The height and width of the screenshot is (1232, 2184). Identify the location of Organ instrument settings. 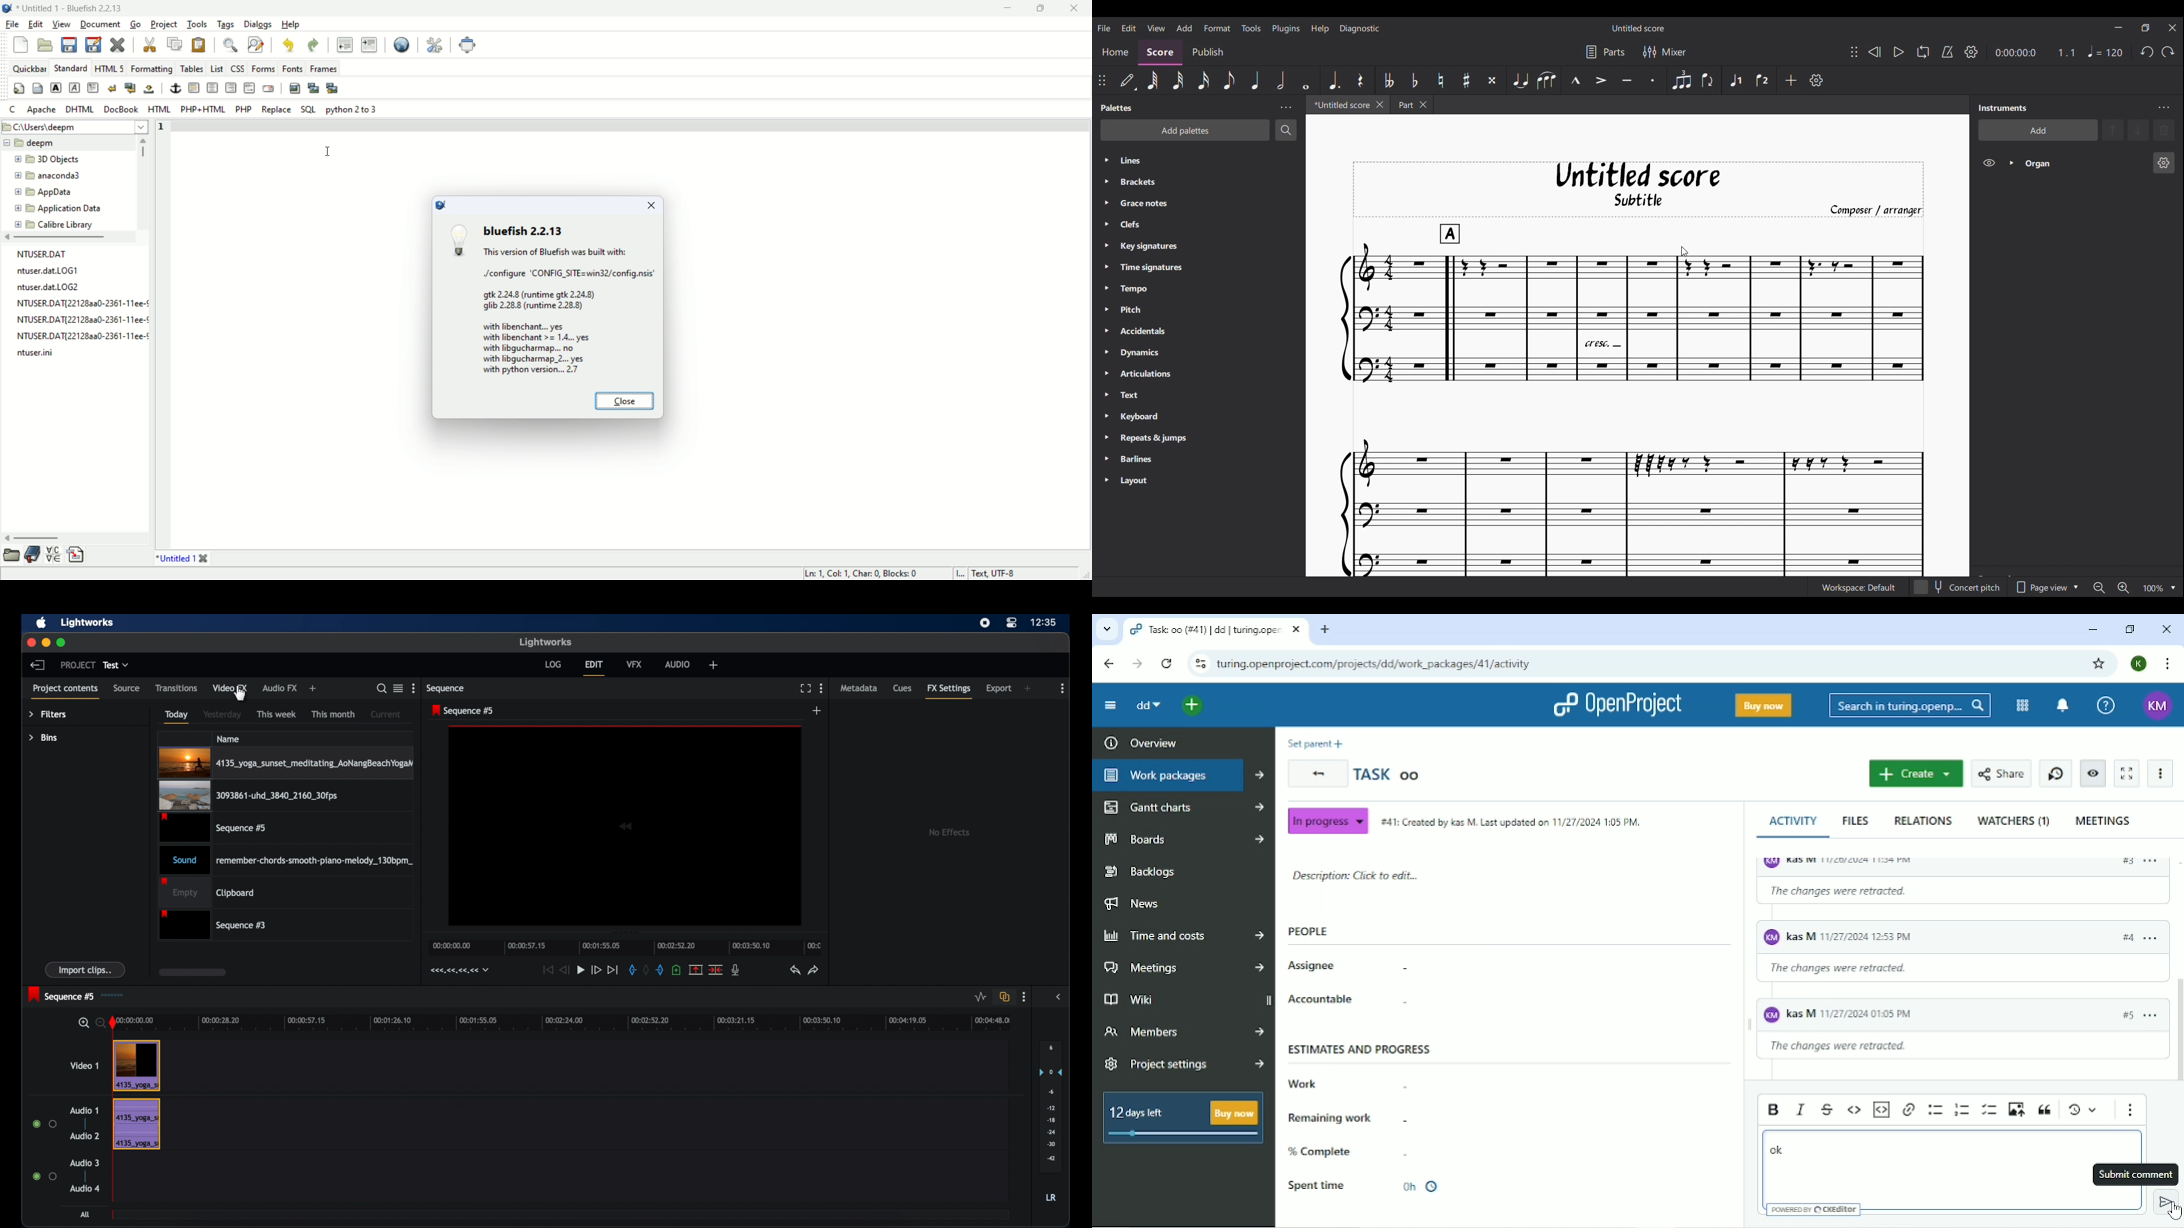
(2164, 163).